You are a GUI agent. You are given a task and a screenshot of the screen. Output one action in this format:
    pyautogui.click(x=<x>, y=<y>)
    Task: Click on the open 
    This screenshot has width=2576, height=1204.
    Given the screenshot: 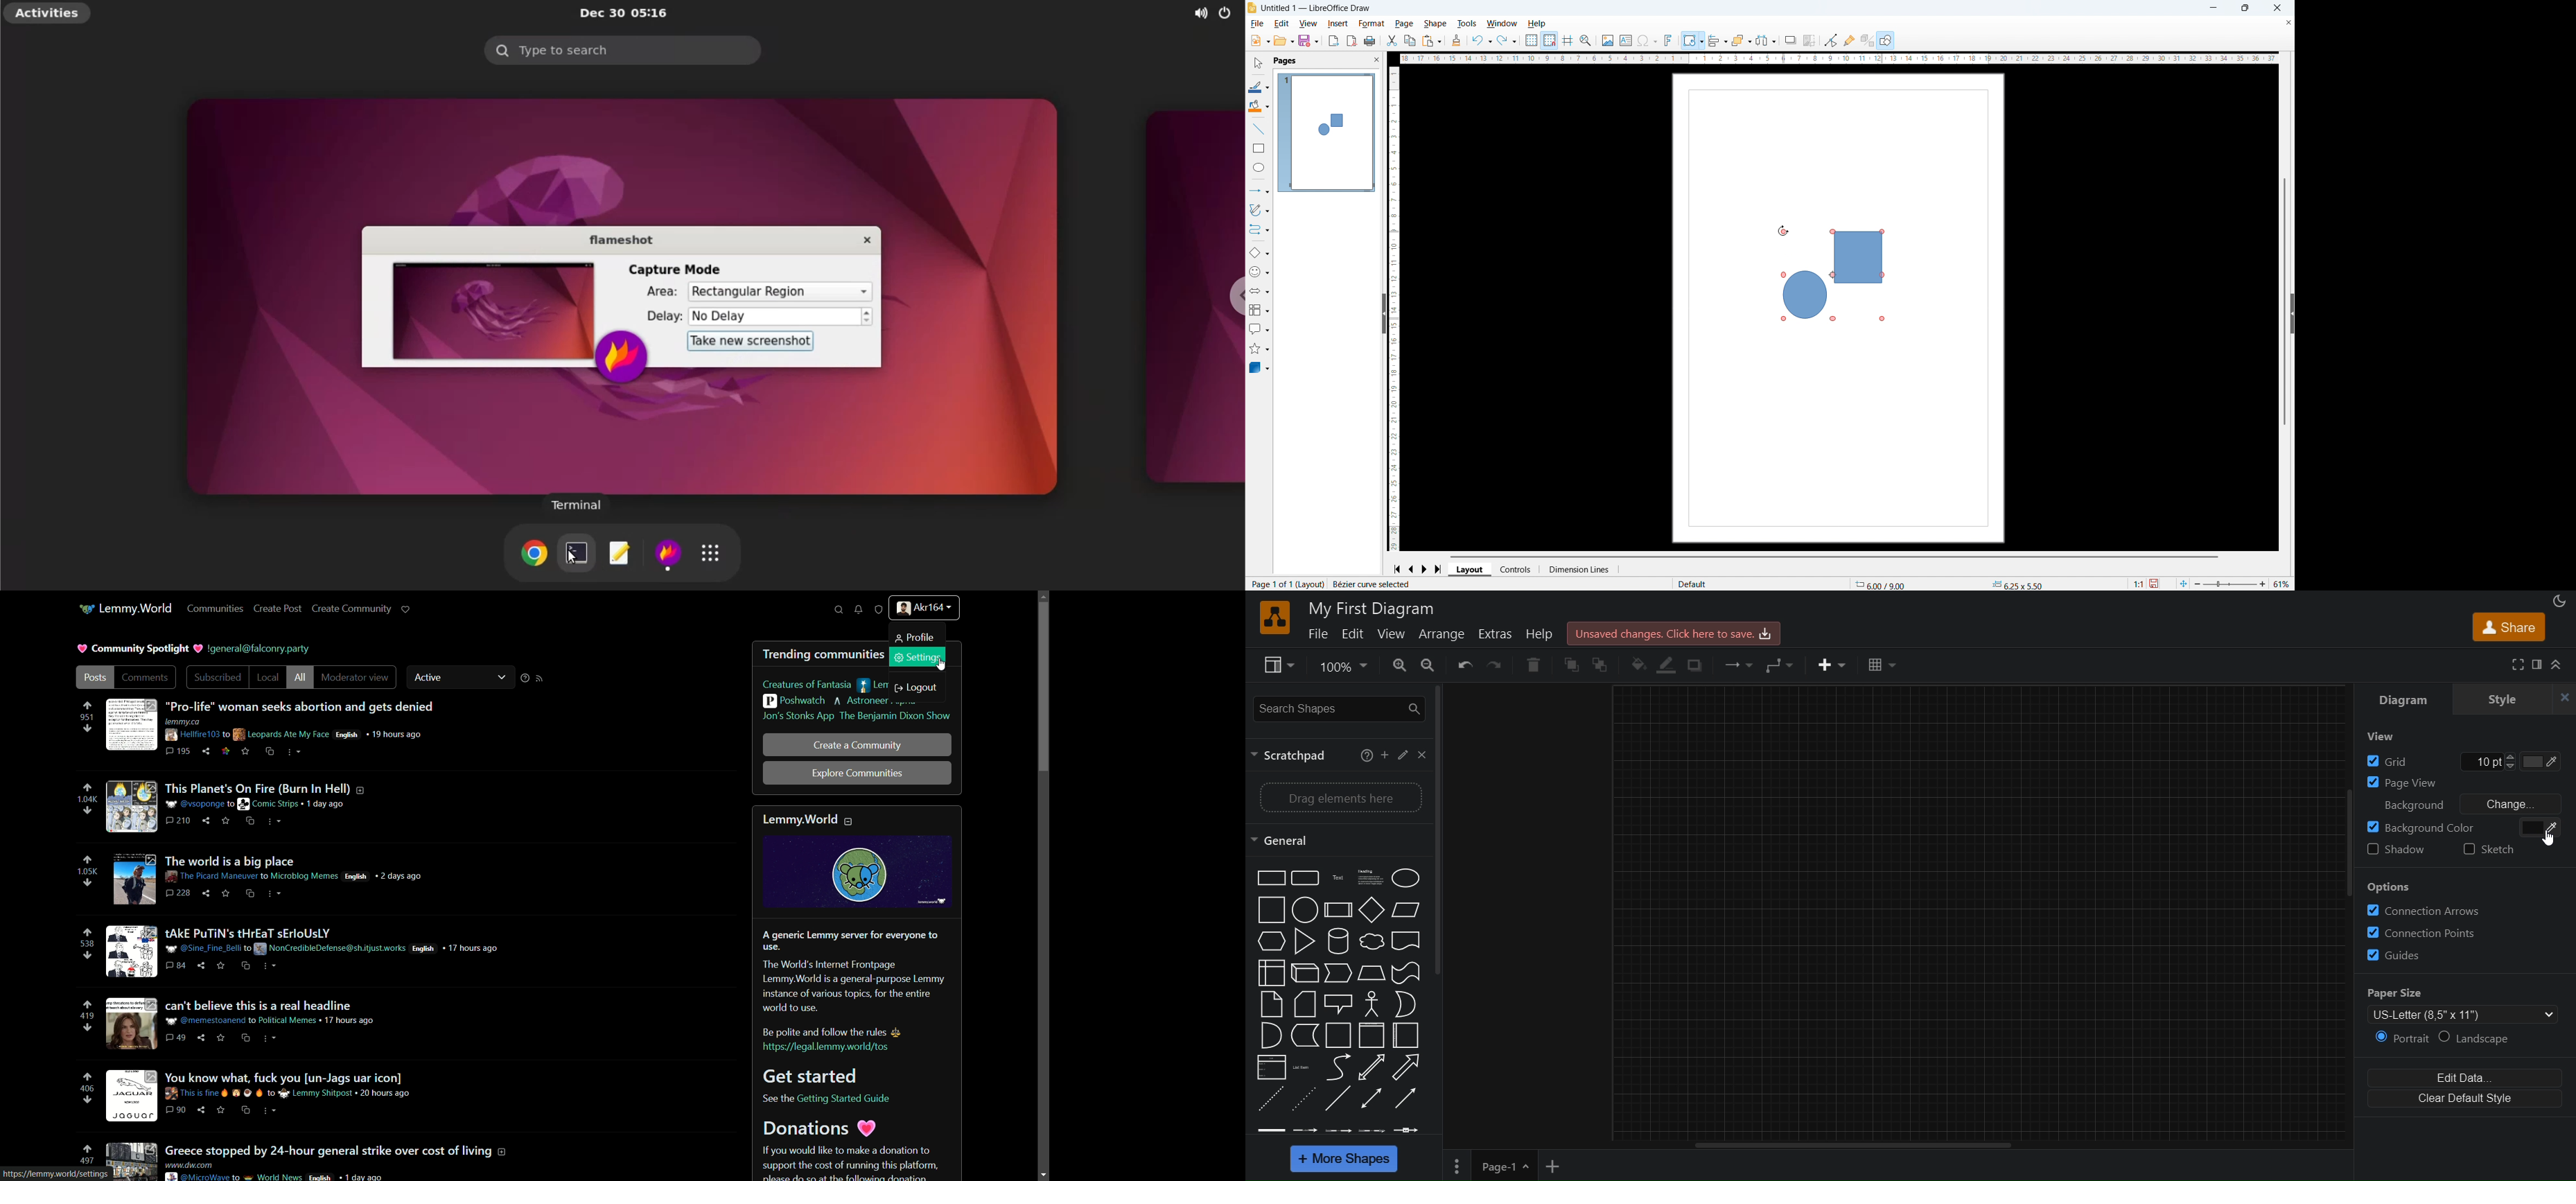 What is the action you would take?
    pyautogui.click(x=1284, y=41)
    